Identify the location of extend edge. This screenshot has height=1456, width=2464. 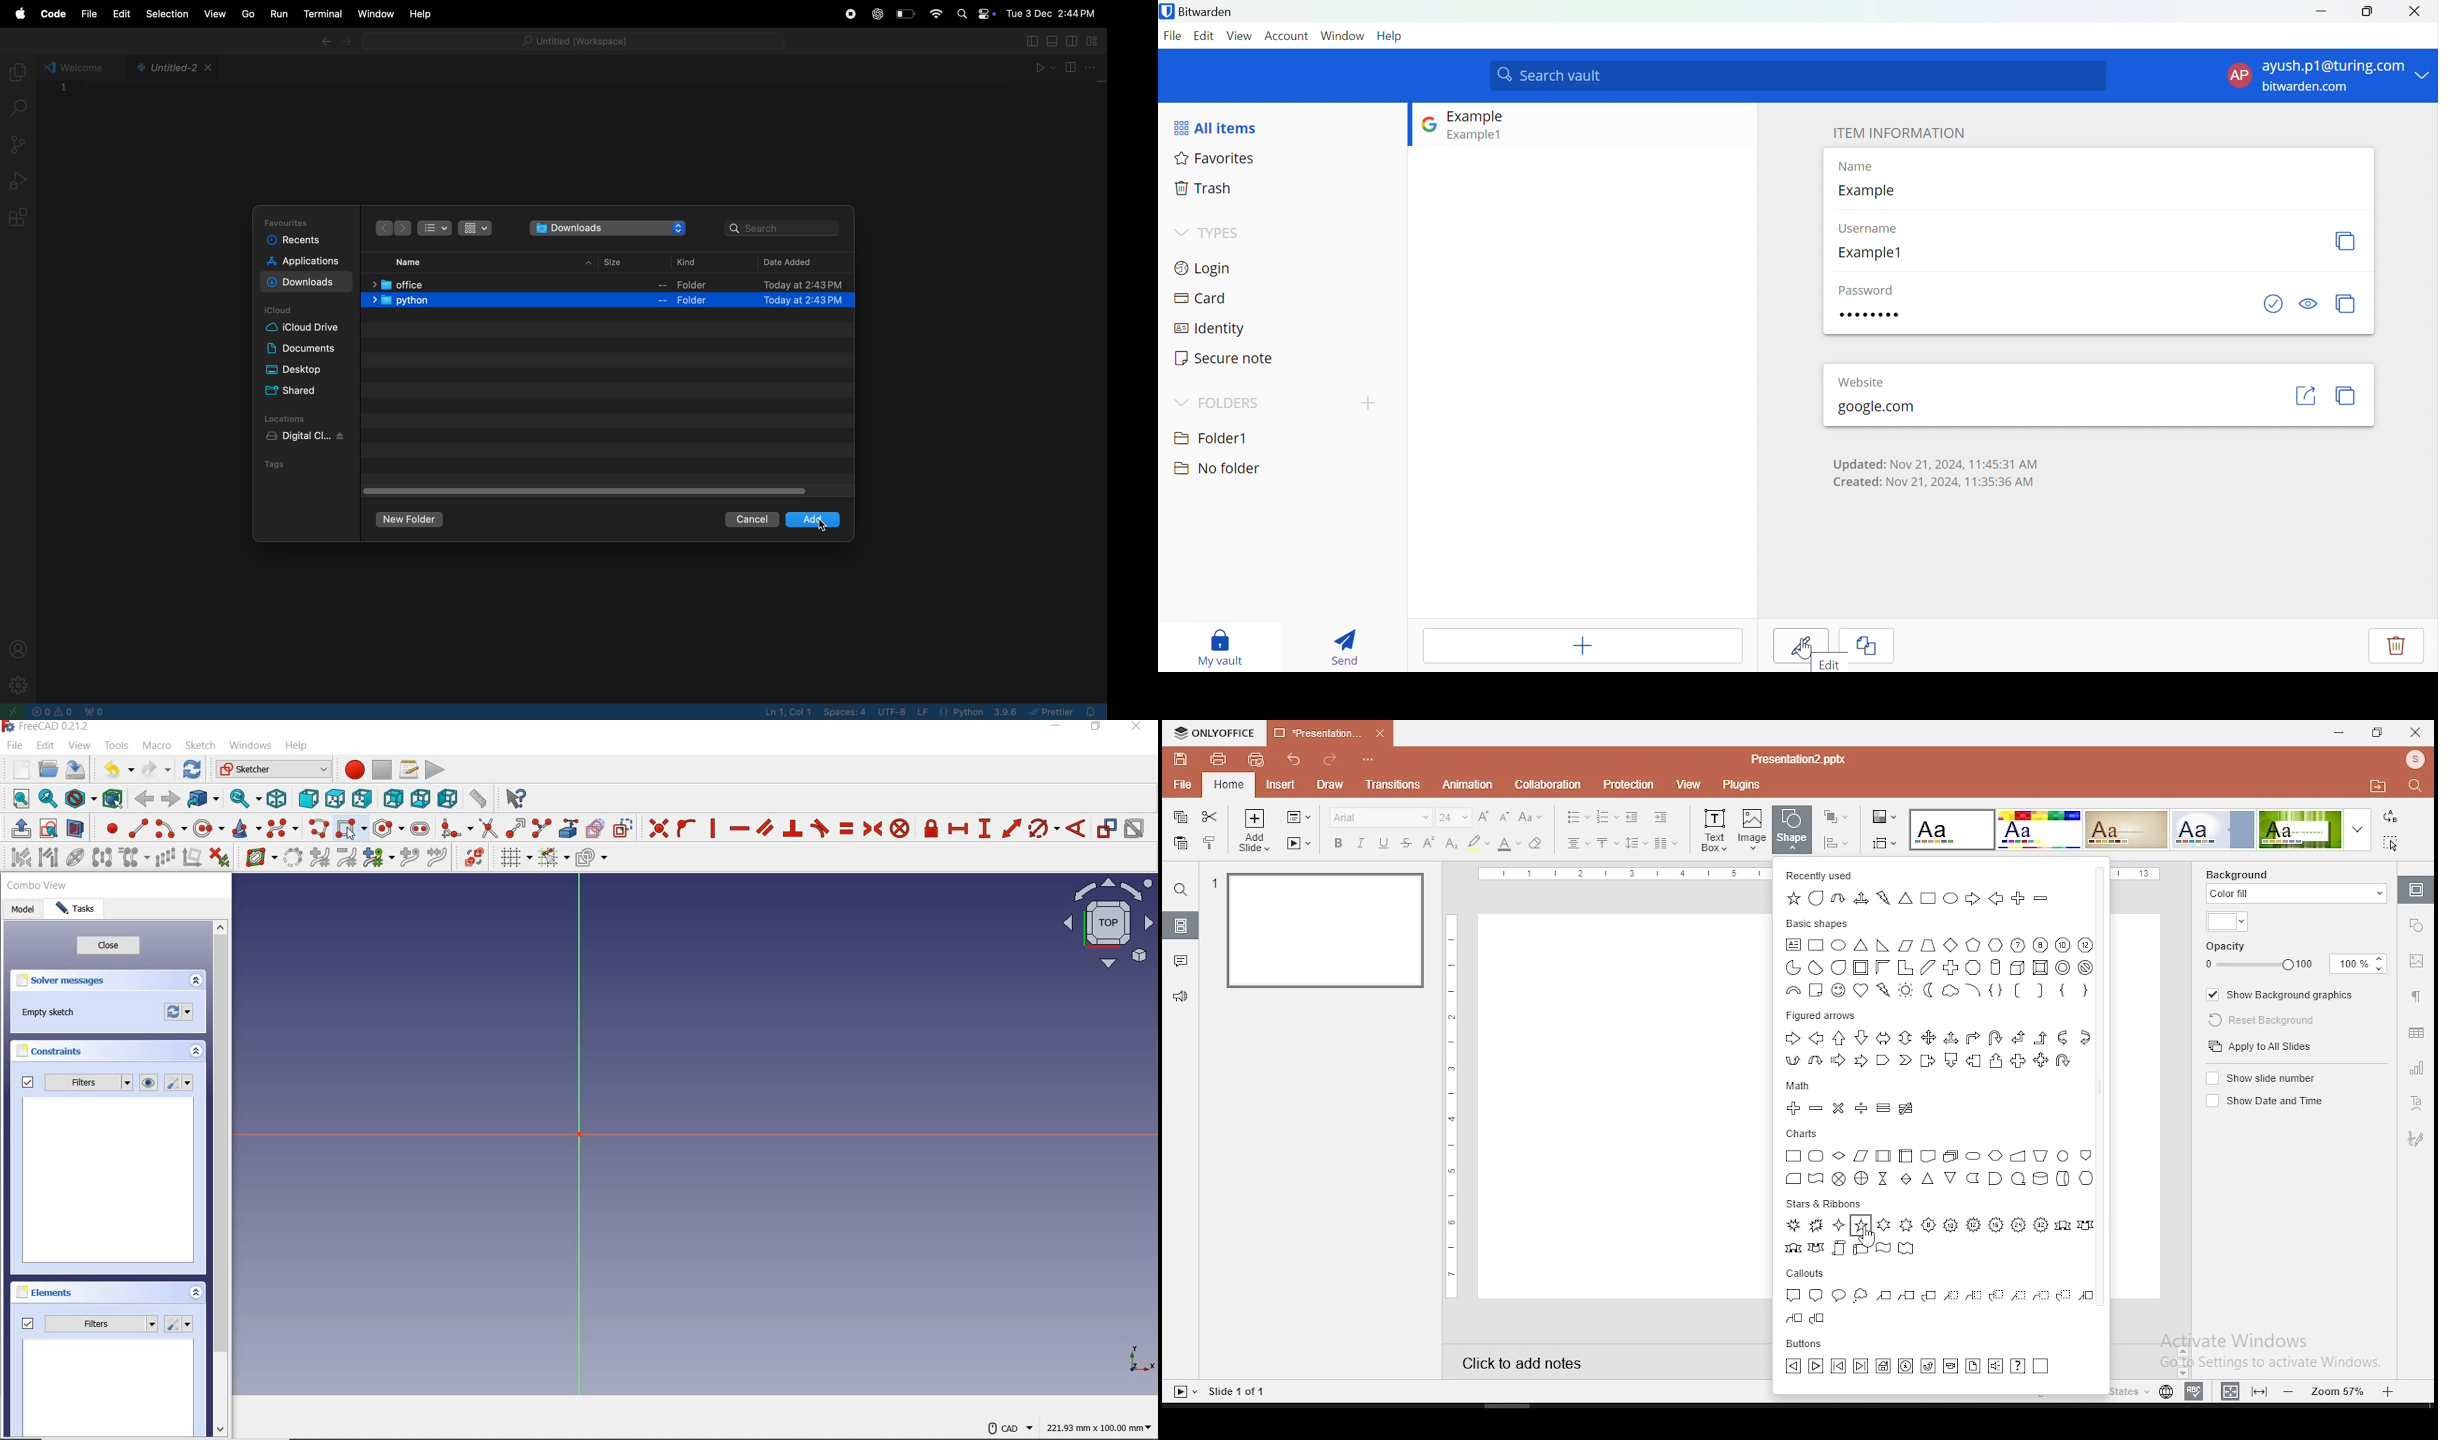
(517, 828).